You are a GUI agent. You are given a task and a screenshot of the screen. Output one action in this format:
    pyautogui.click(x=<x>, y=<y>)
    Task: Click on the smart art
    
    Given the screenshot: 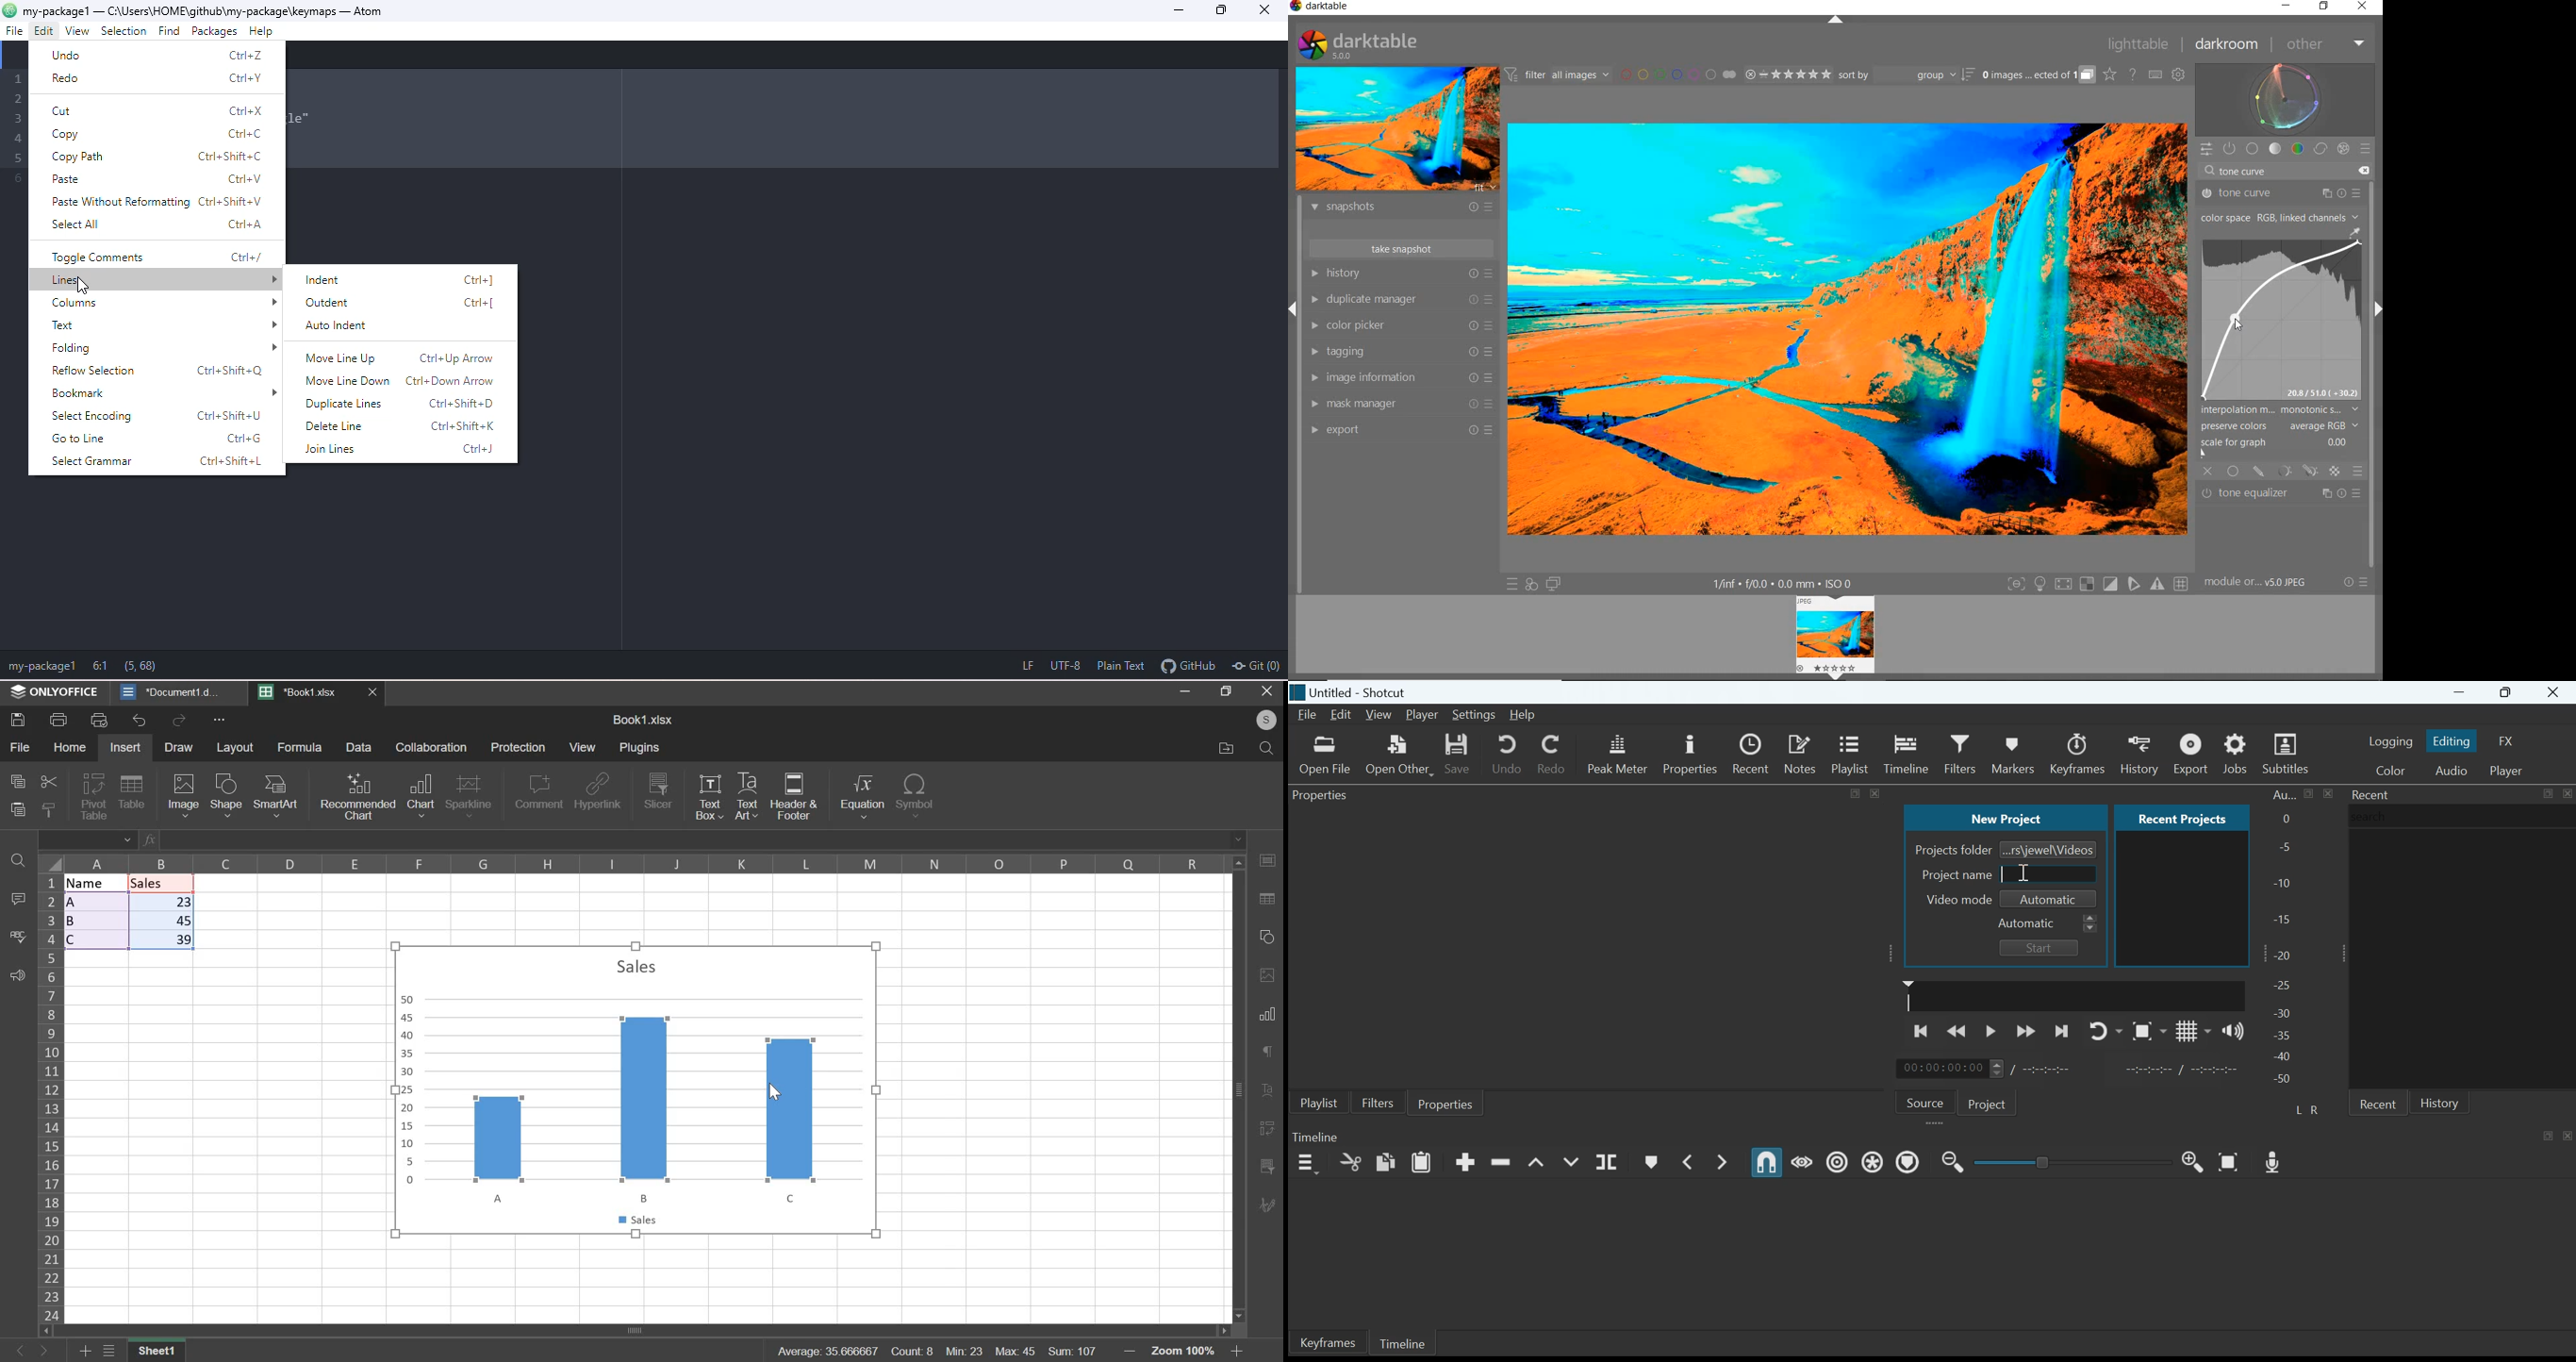 What is the action you would take?
    pyautogui.click(x=276, y=796)
    